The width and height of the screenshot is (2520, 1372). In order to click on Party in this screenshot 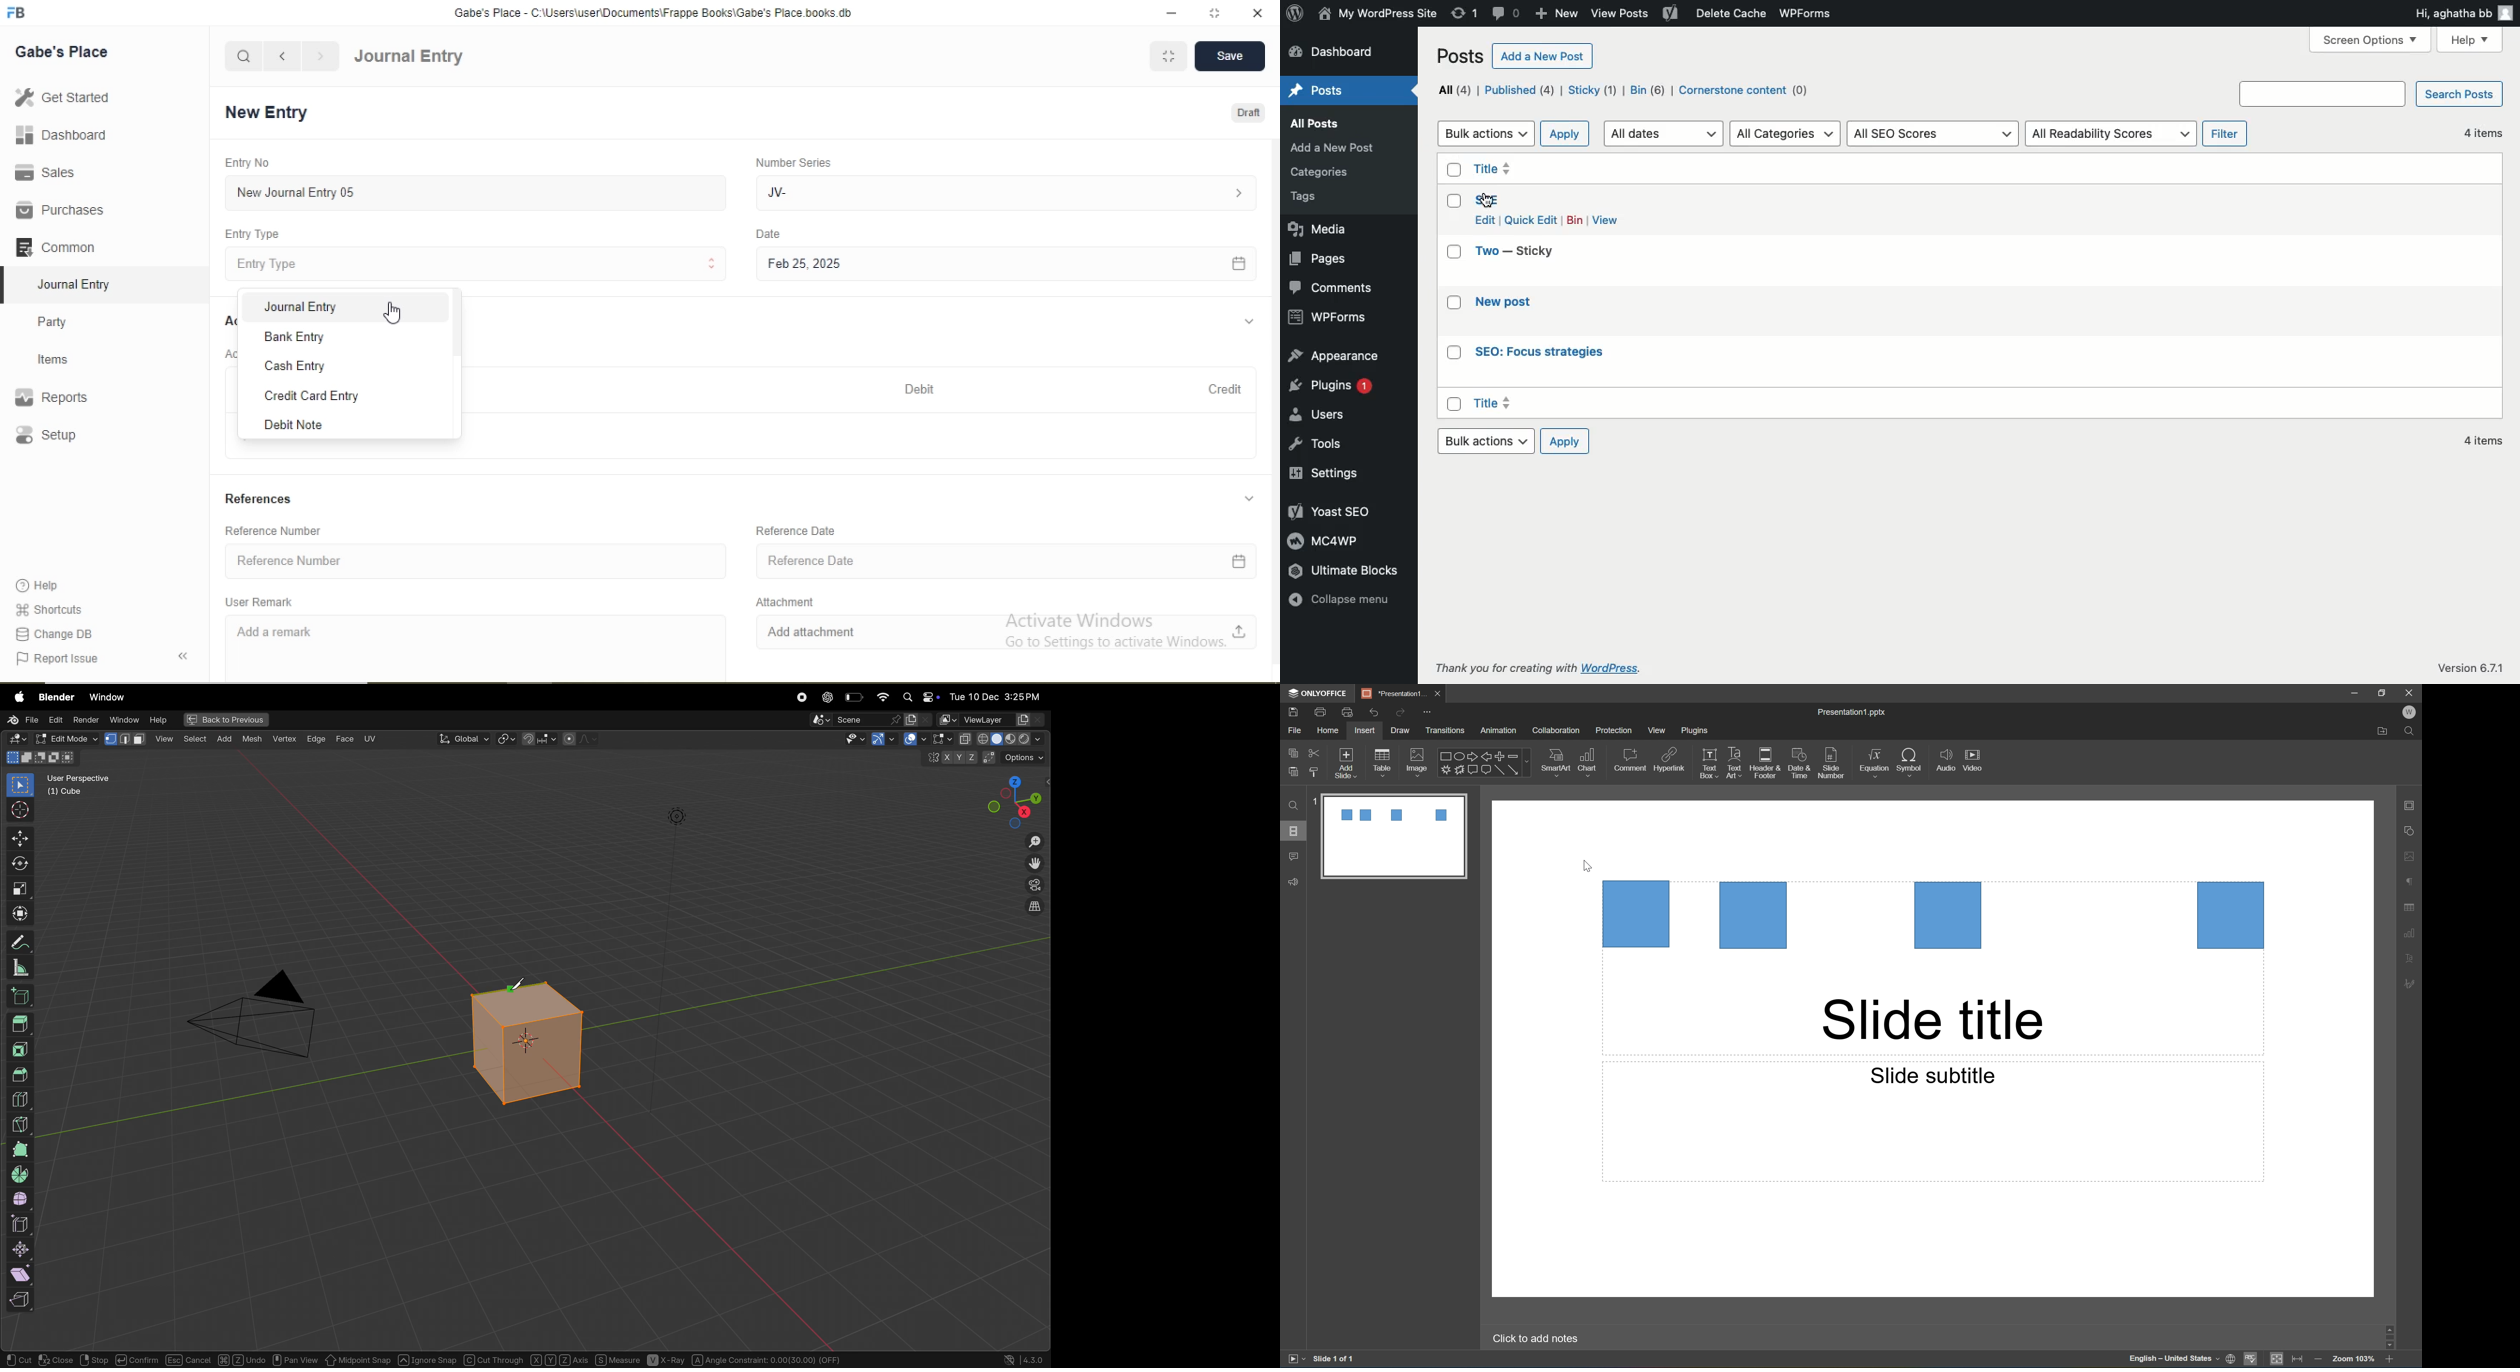, I will do `click(66, 320)`.